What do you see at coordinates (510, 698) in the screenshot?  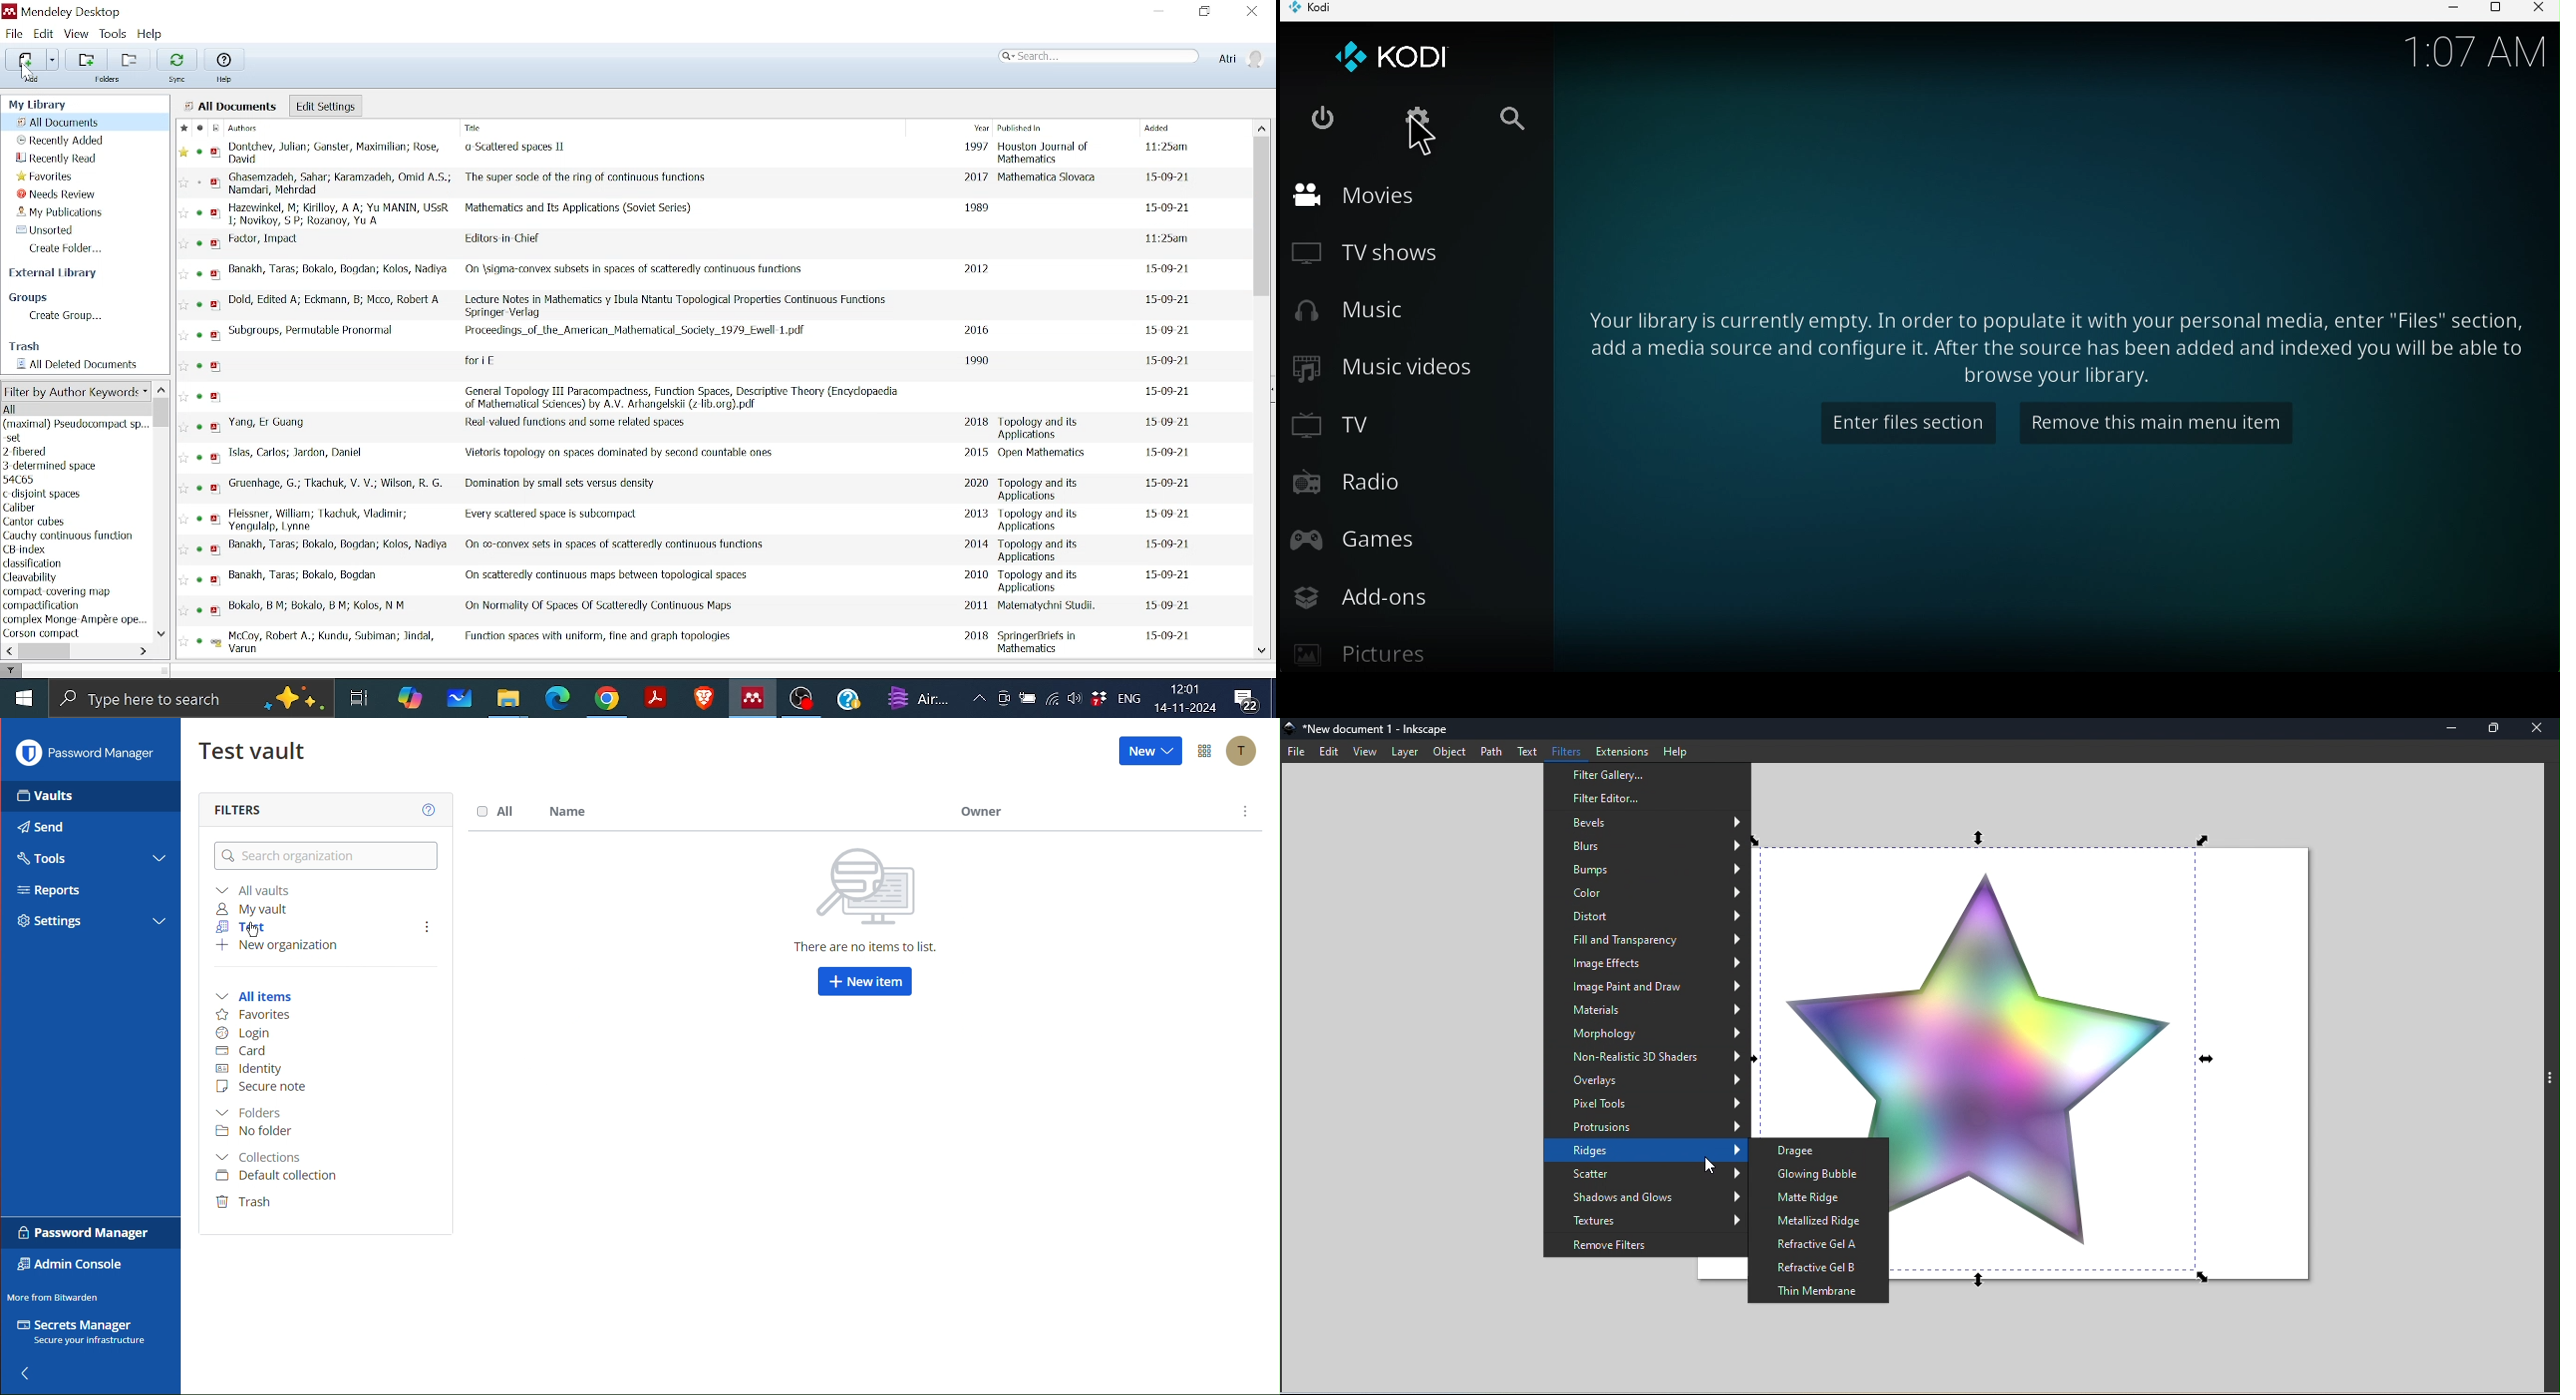 I see `Files` at bounding box center [510, 698].